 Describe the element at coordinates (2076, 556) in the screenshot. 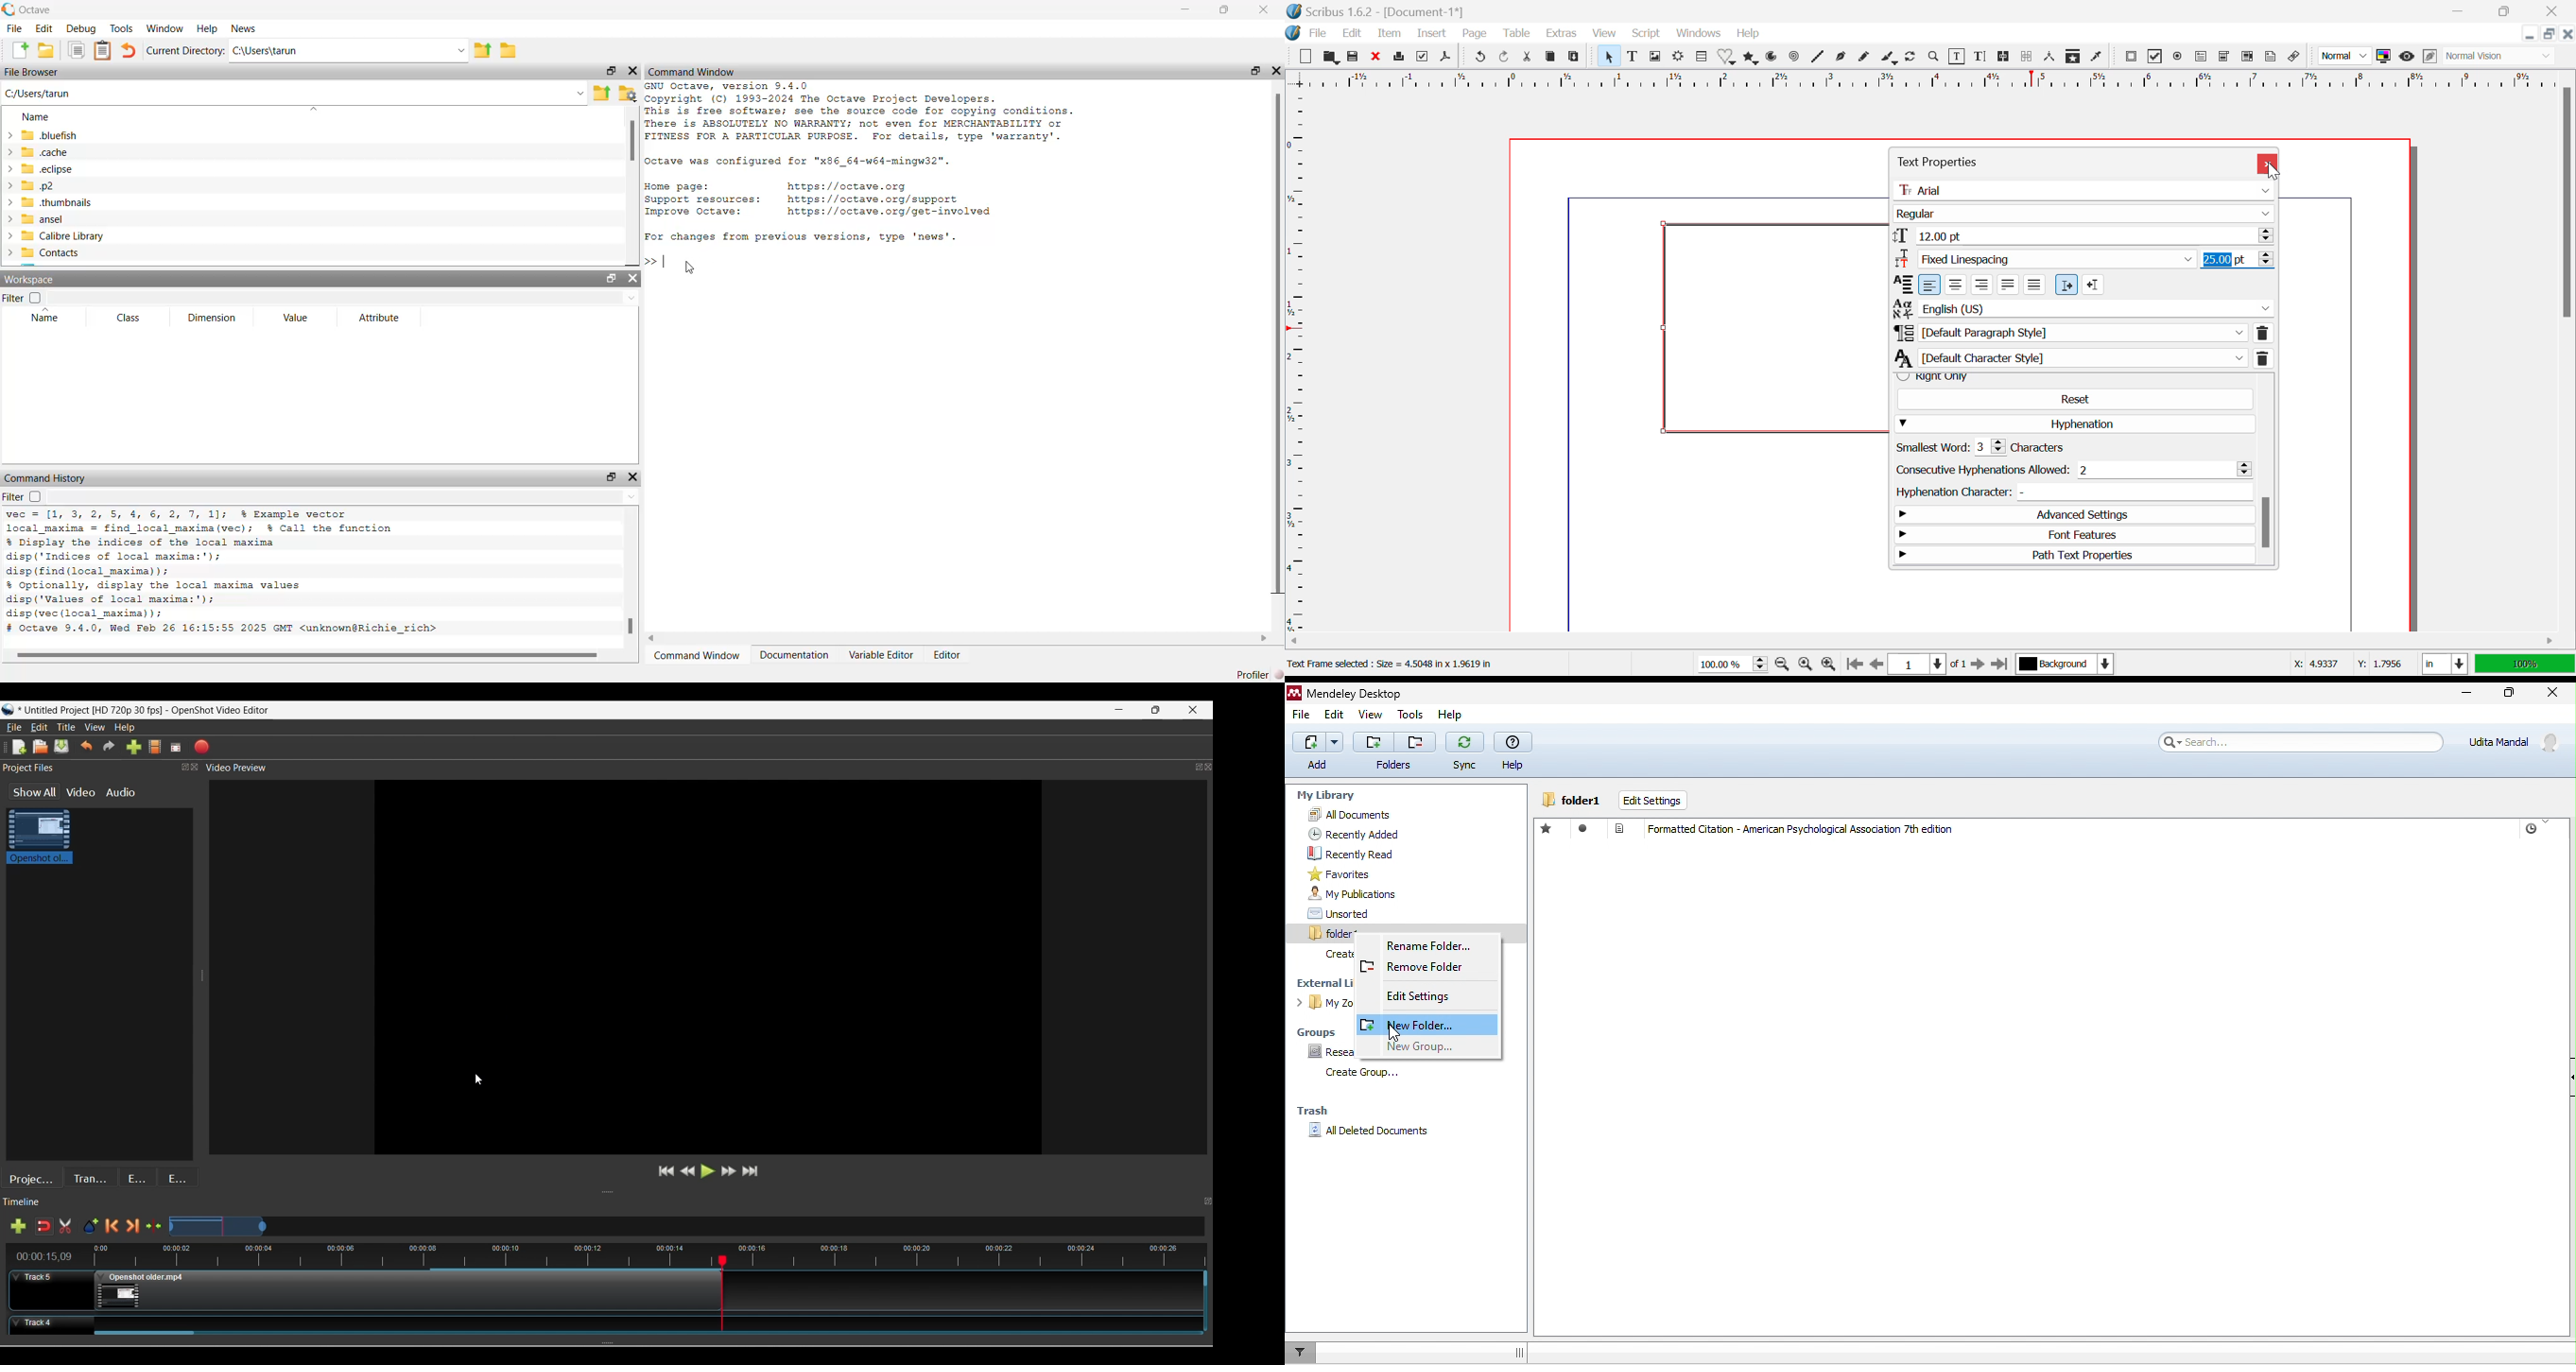

I see `Path Text Properties` at that location.